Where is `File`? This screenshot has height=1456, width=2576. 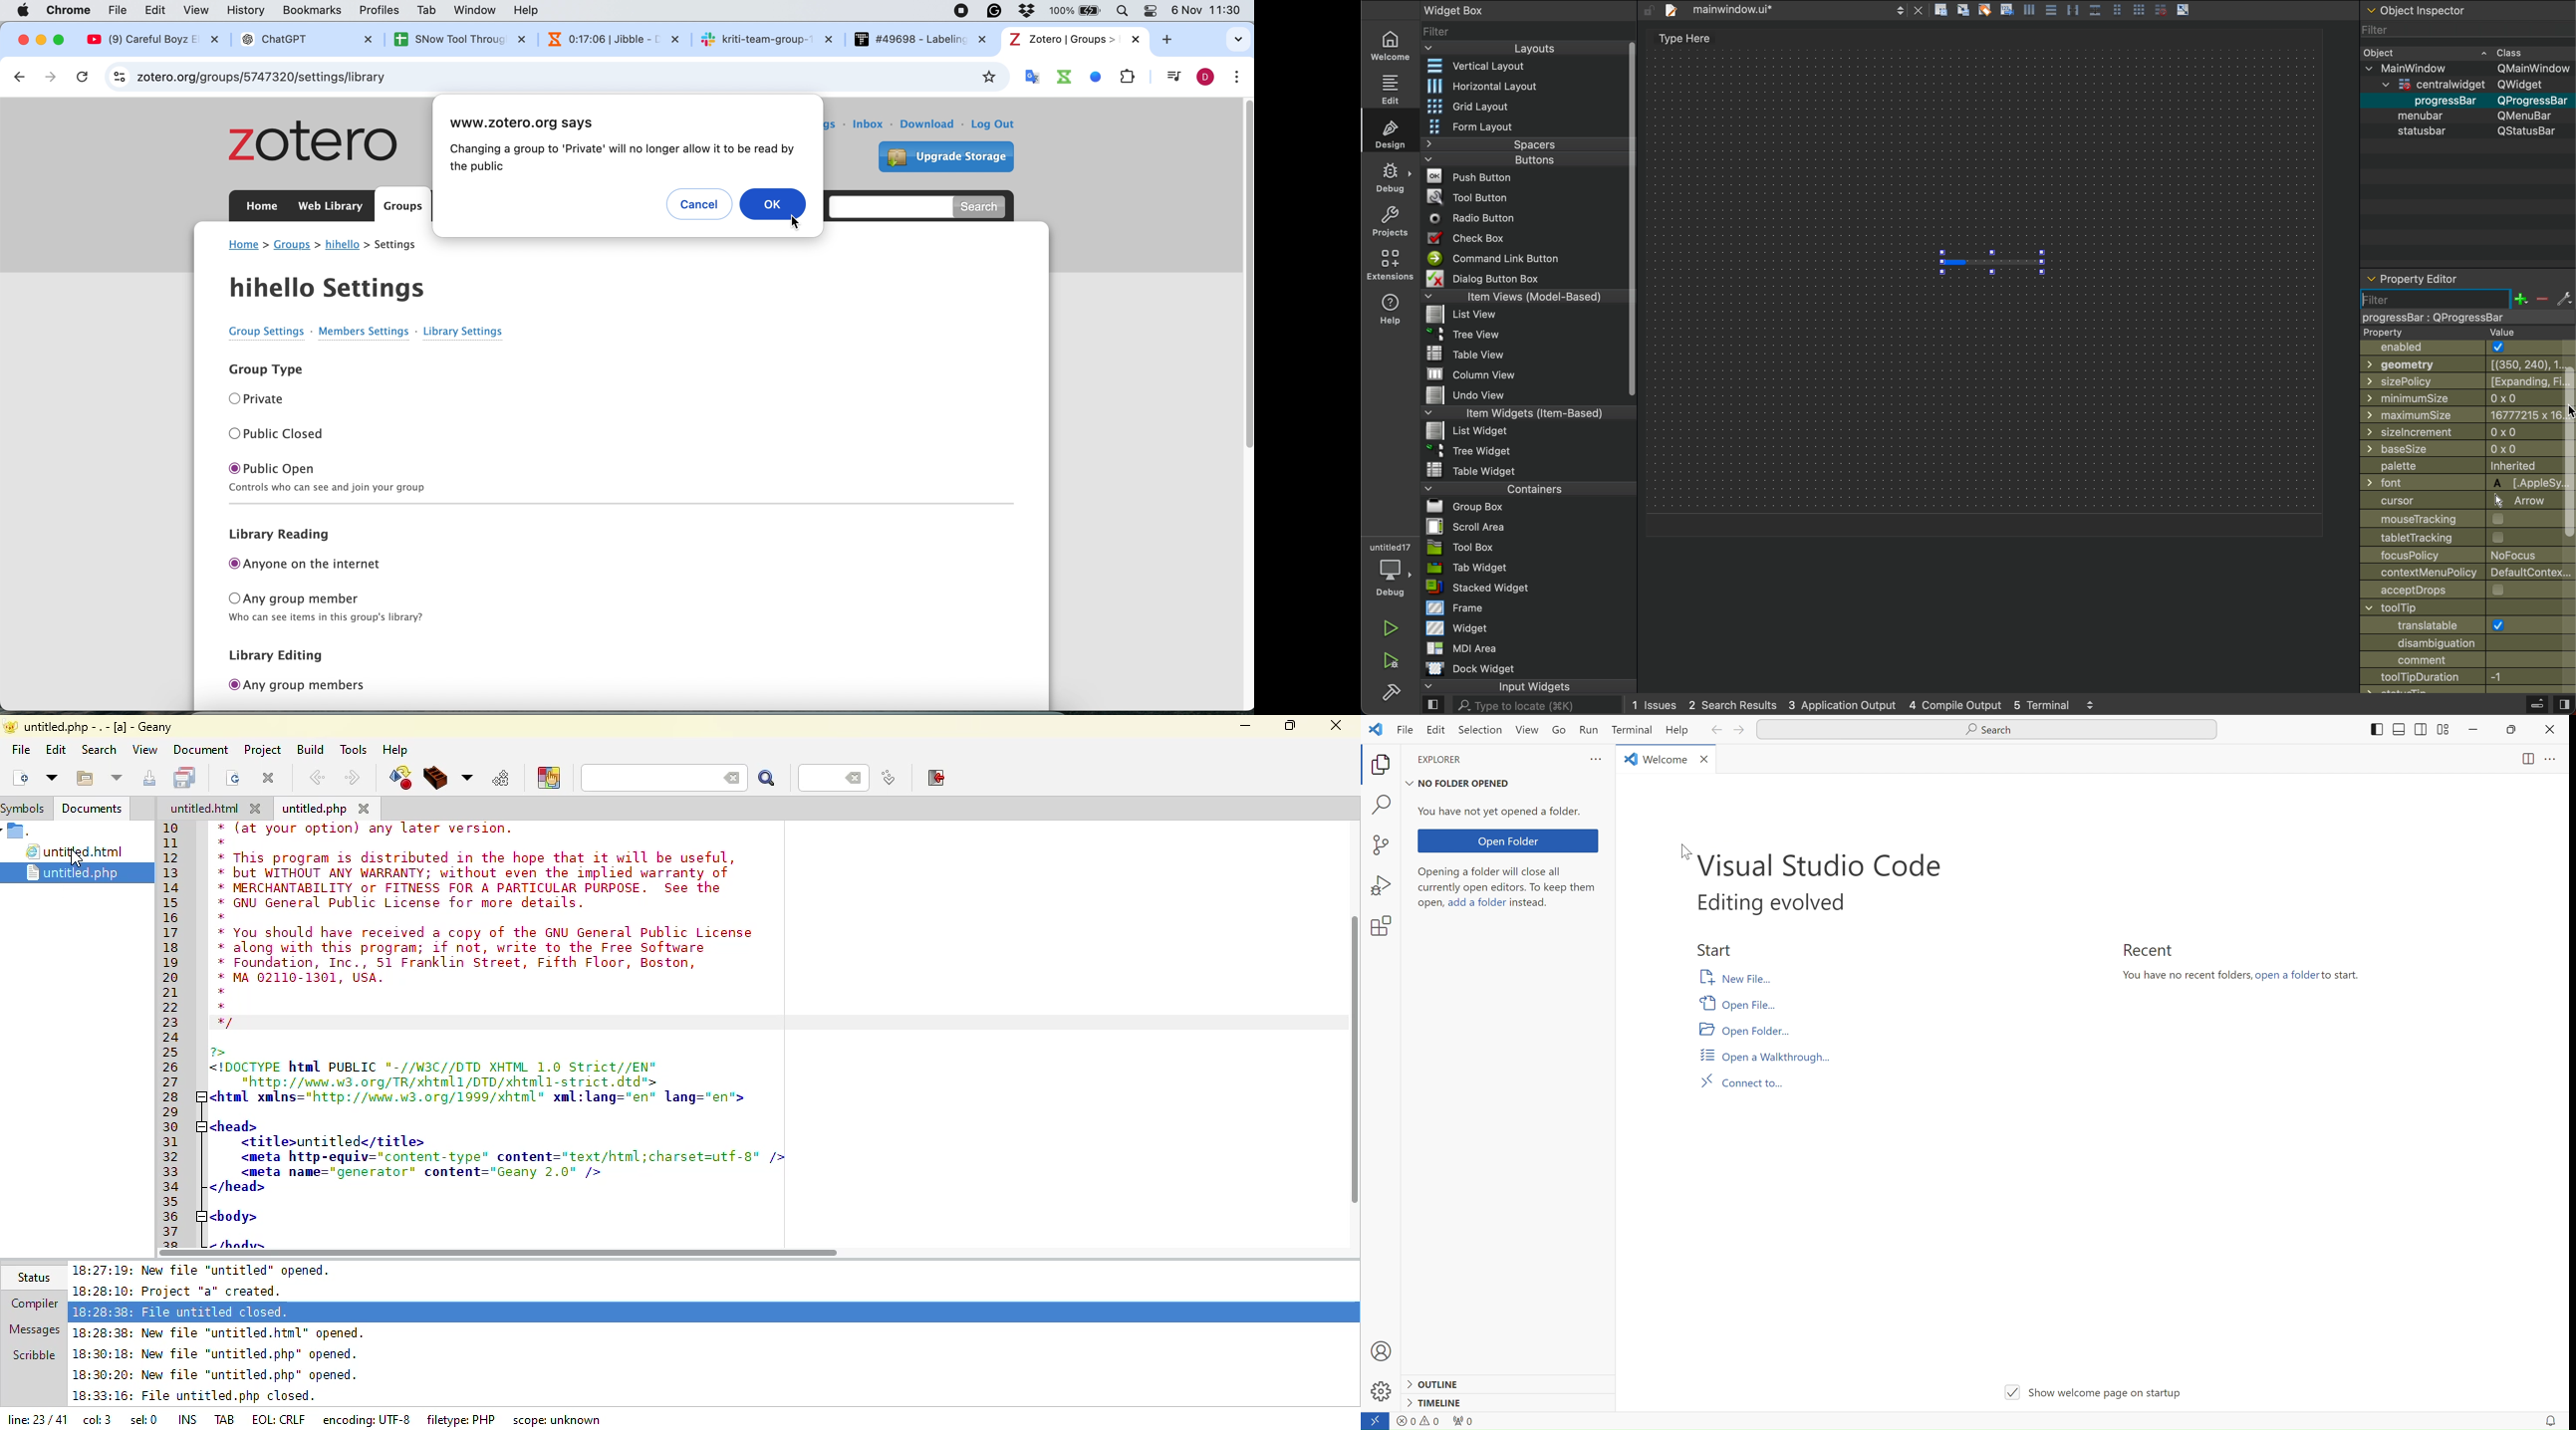
File is located at coordinates (1464, 333).